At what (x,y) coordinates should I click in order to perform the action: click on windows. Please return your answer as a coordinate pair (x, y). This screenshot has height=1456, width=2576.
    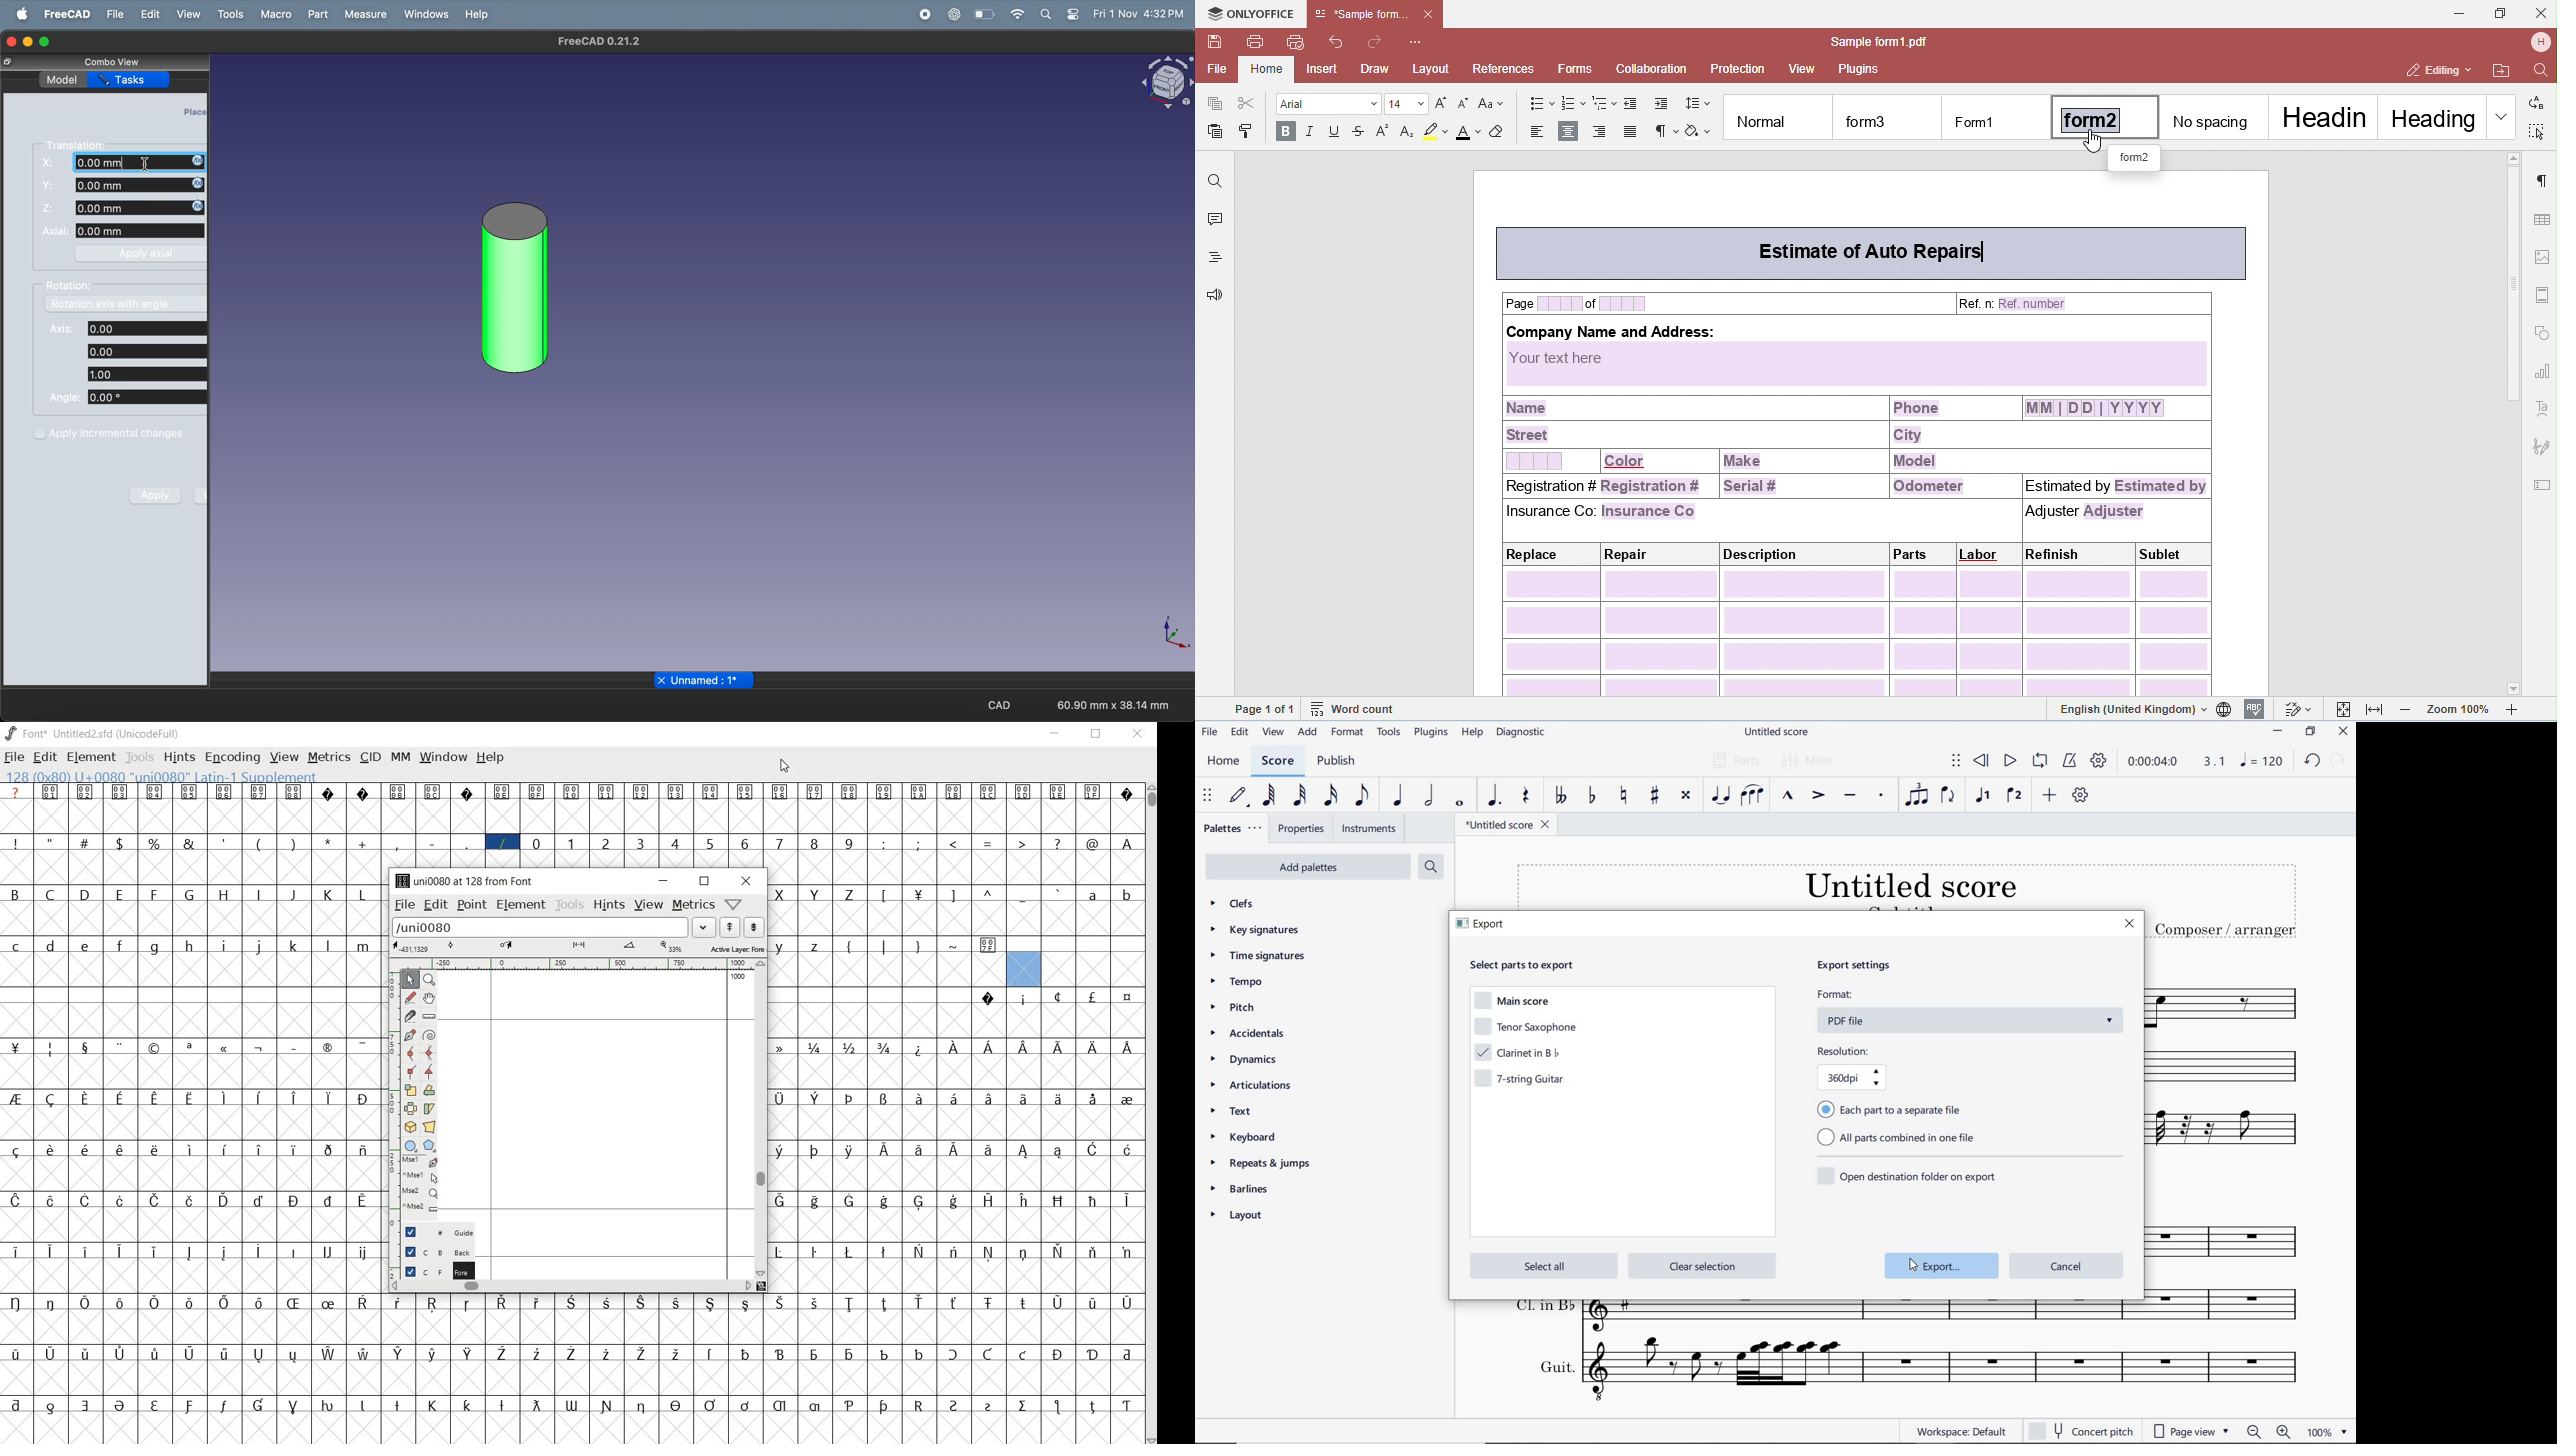
    Looking at the image, I should click on (423, 15).